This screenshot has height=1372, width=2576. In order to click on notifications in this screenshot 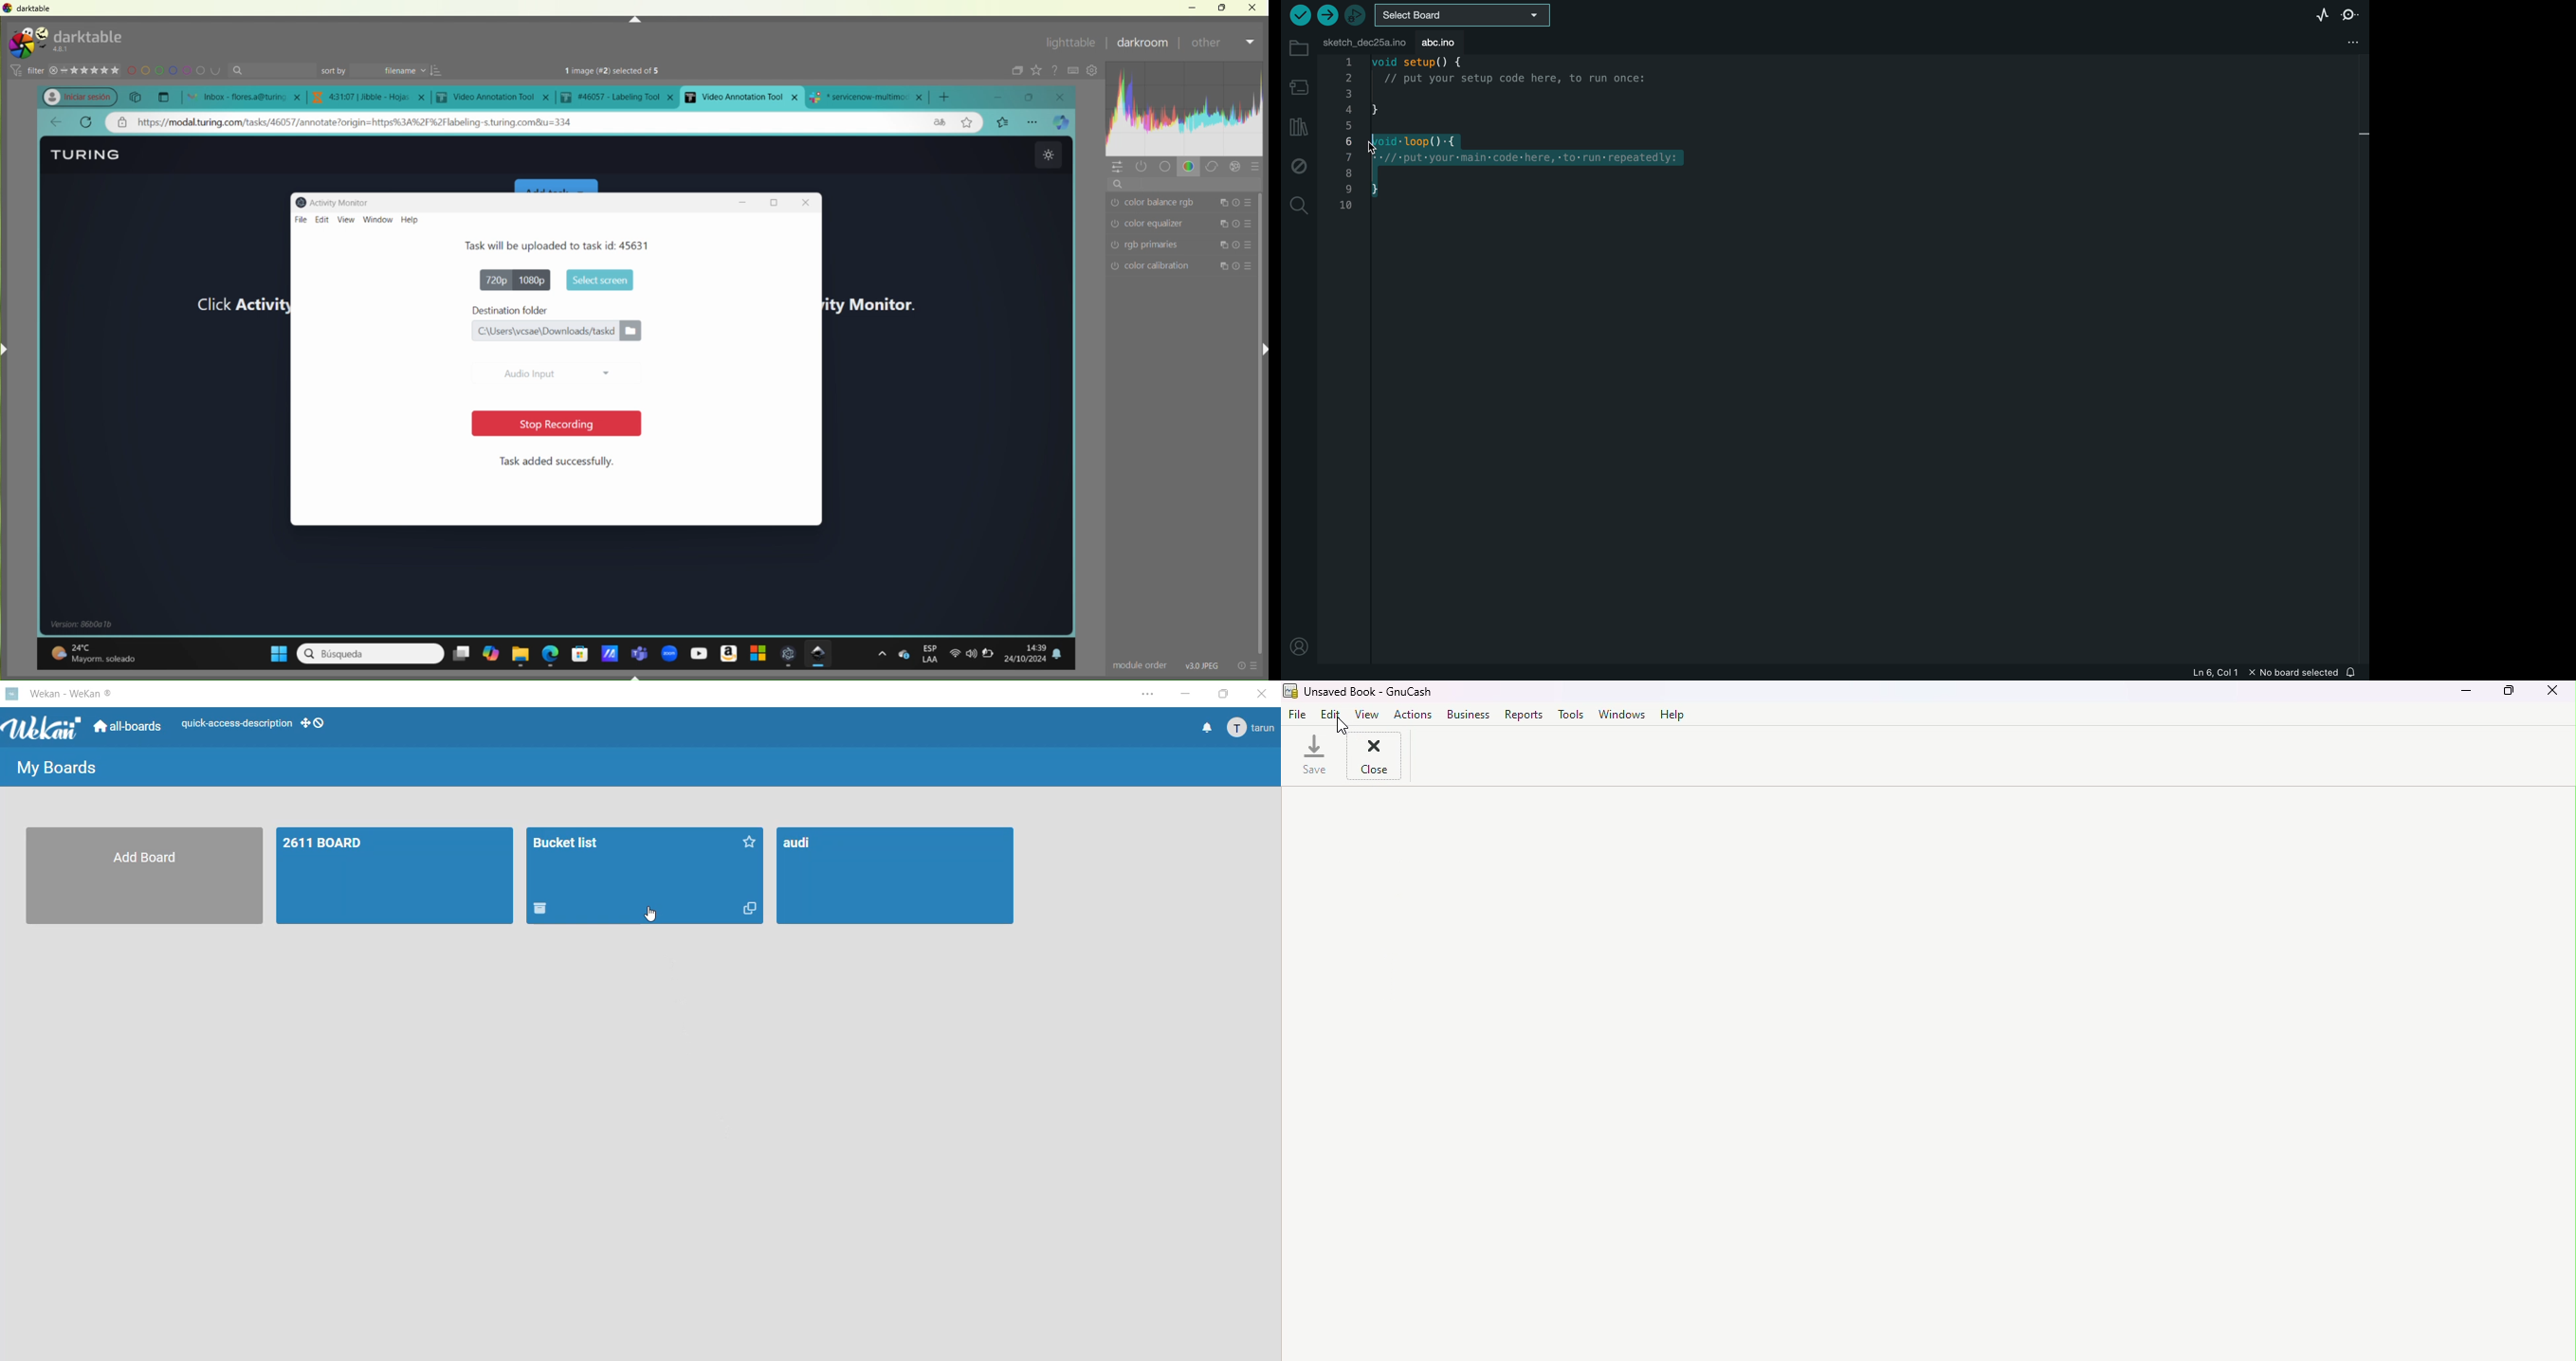, I will do `click(1201, 729)`.